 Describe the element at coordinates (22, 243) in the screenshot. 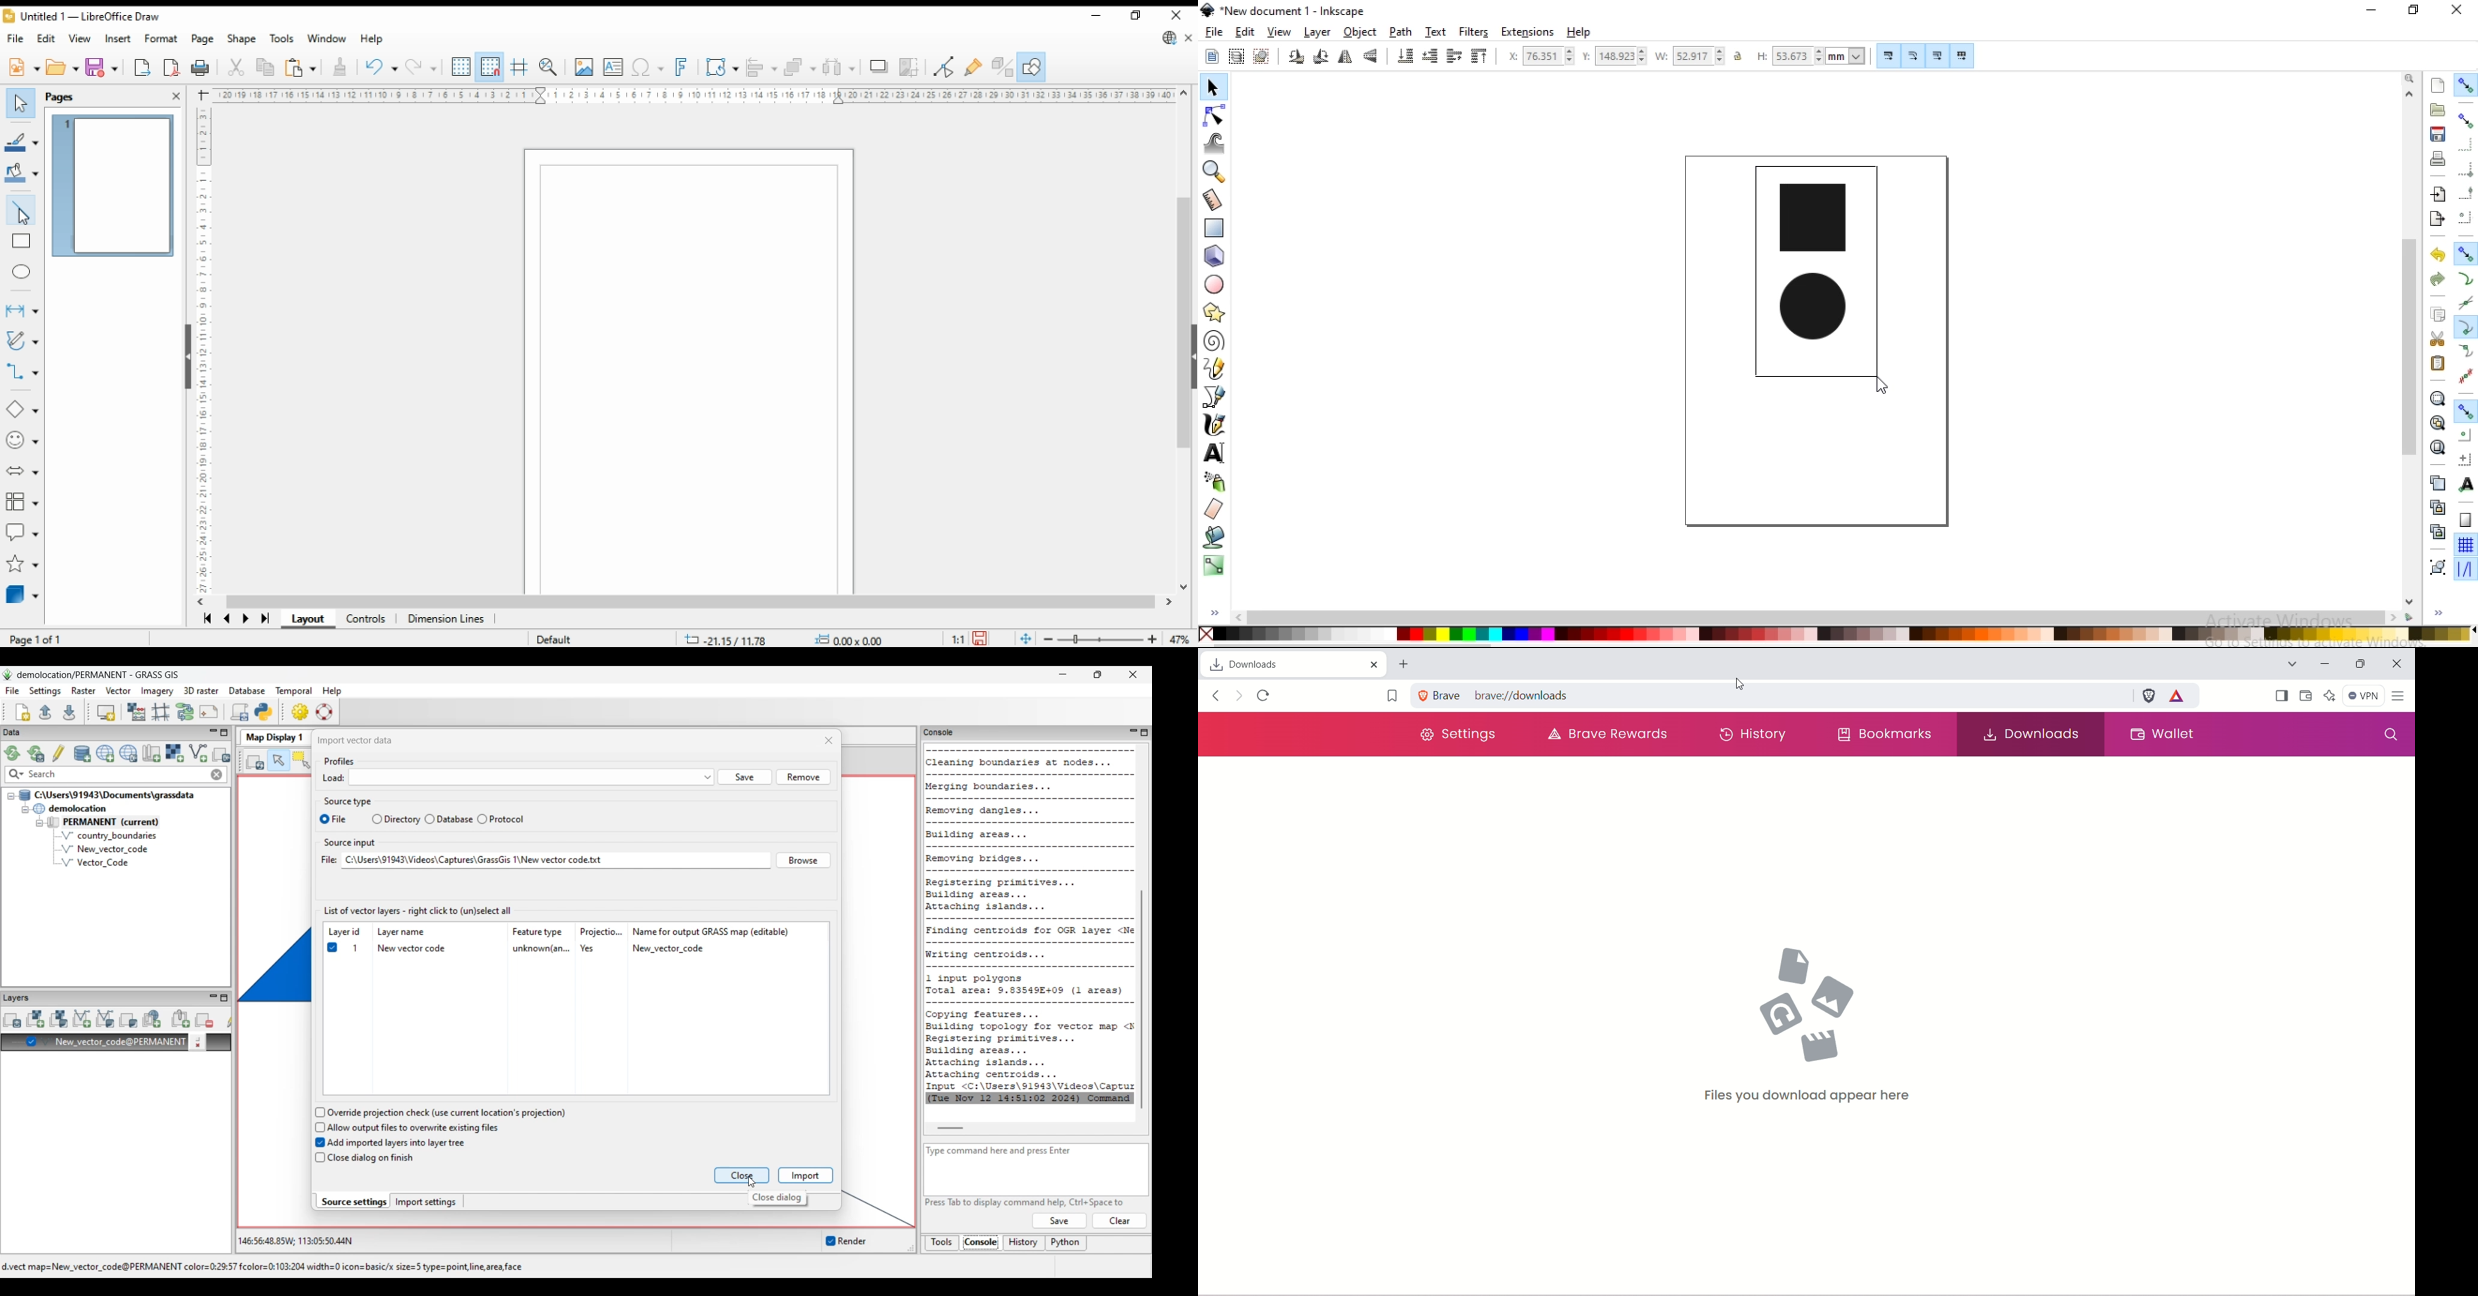

I see `rectangle` at that location.